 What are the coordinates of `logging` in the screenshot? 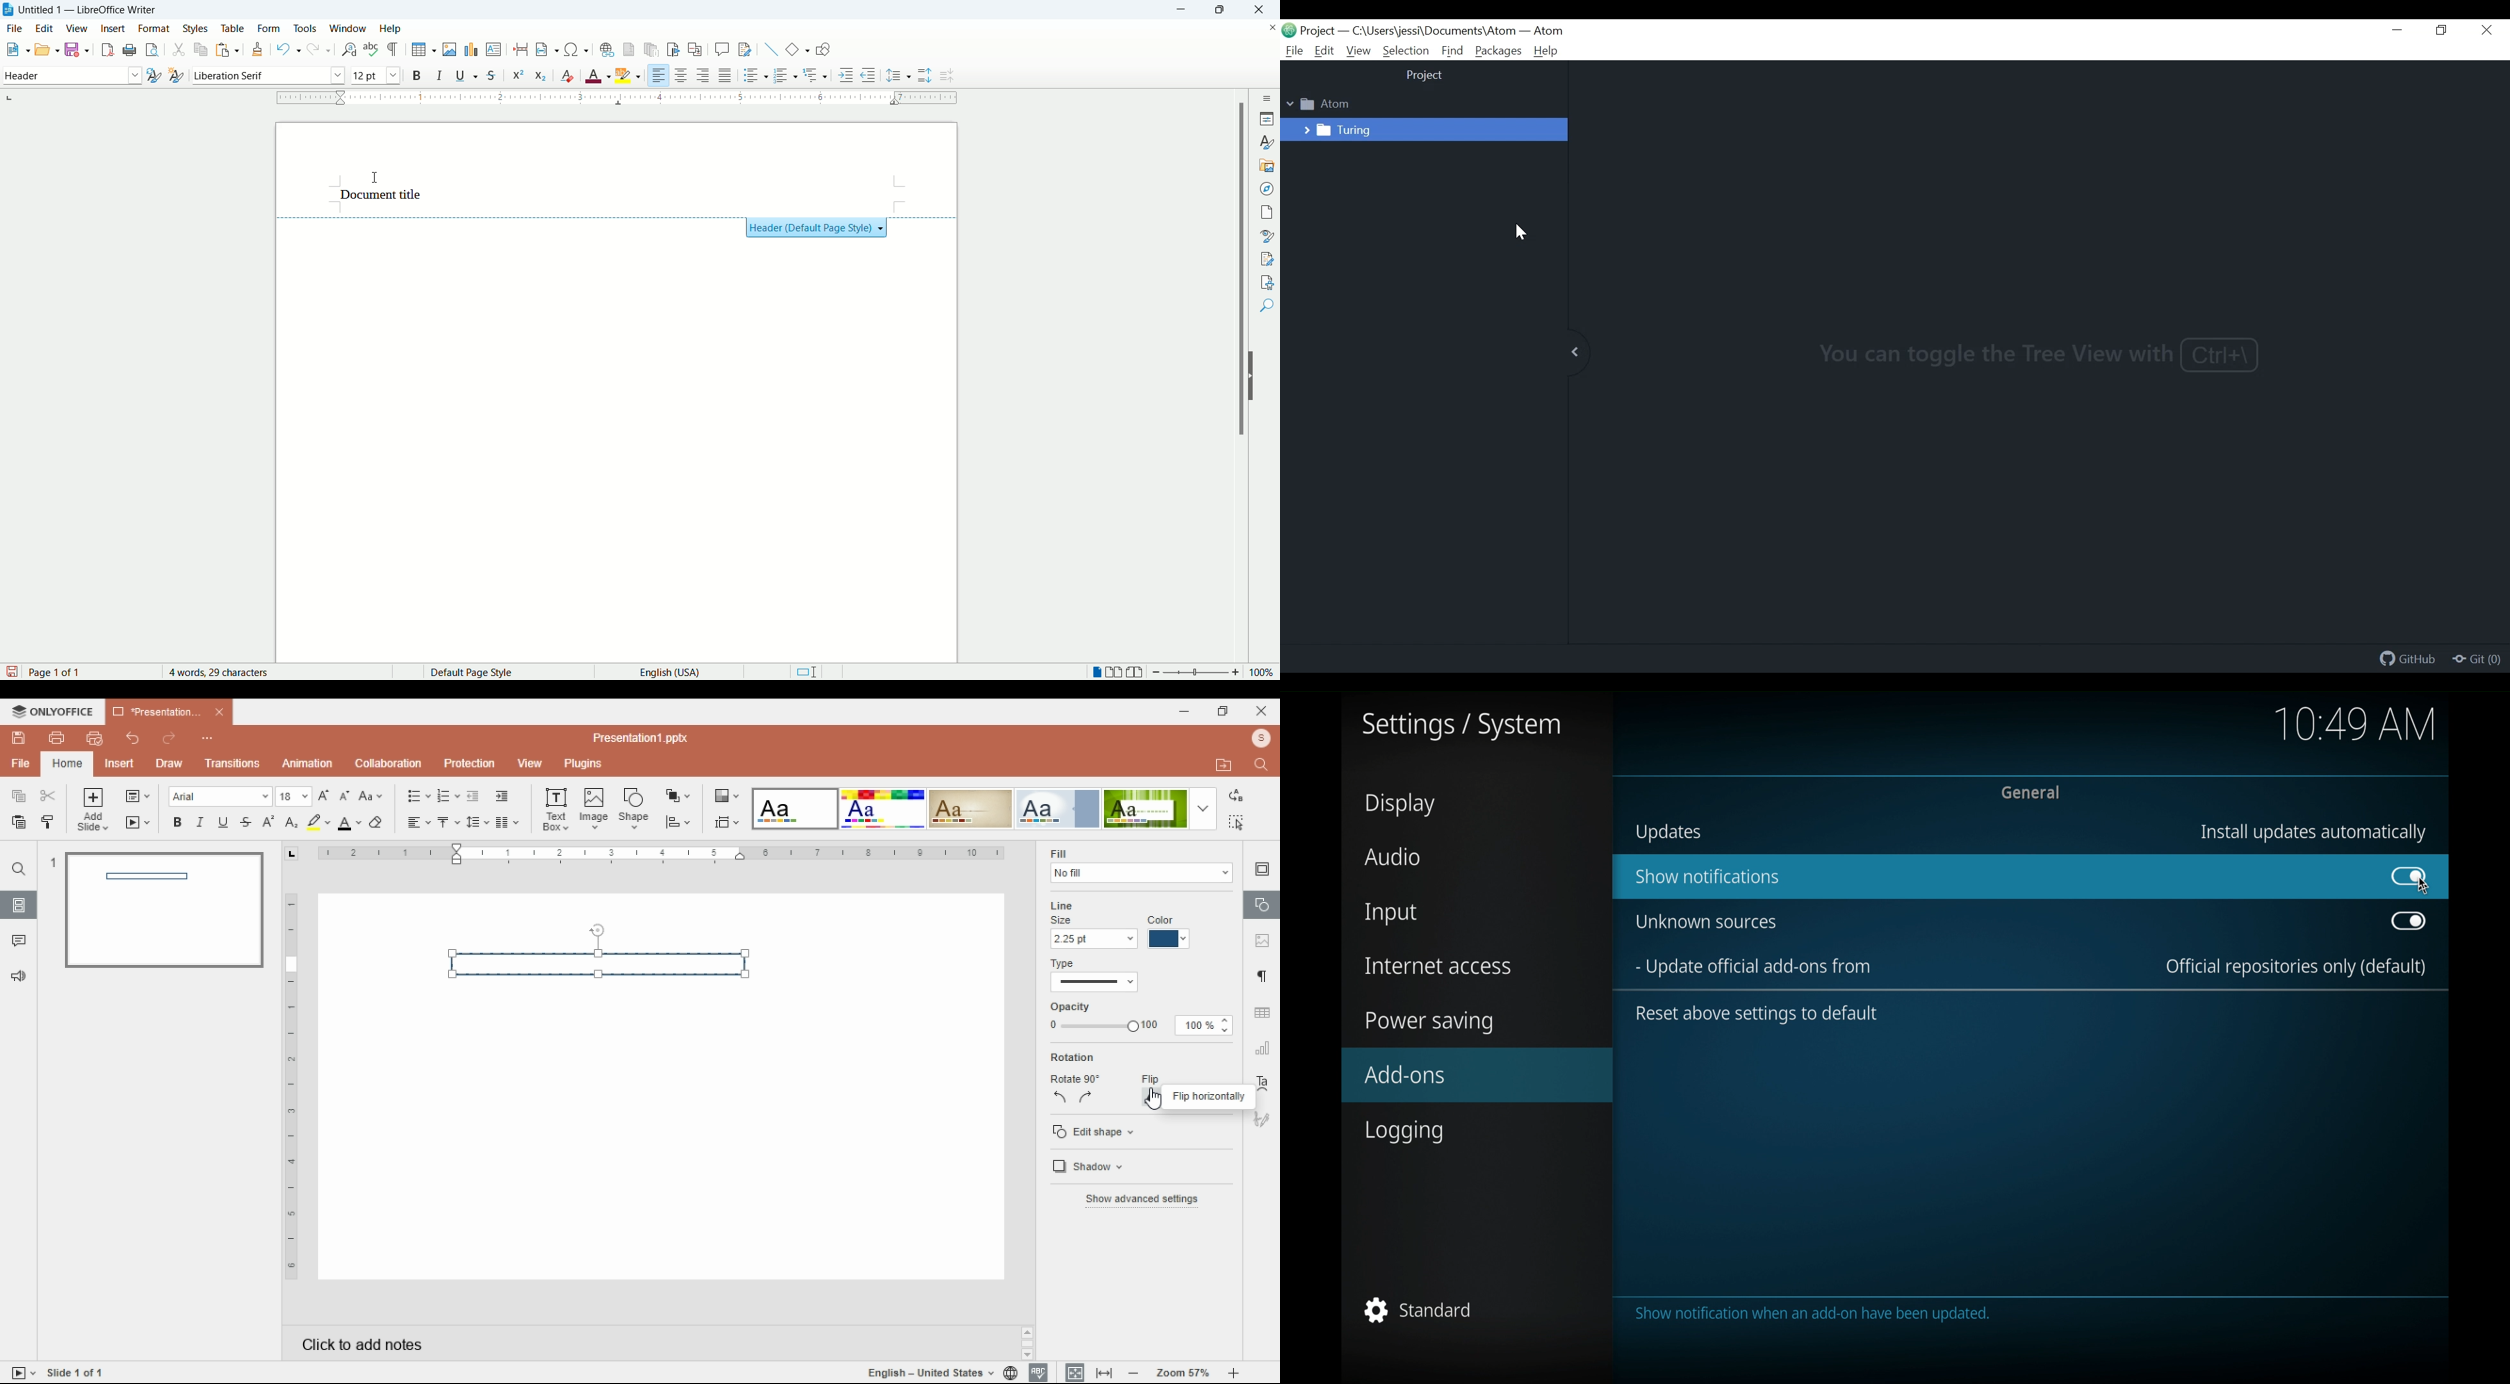 It's located at (1404, 1132).